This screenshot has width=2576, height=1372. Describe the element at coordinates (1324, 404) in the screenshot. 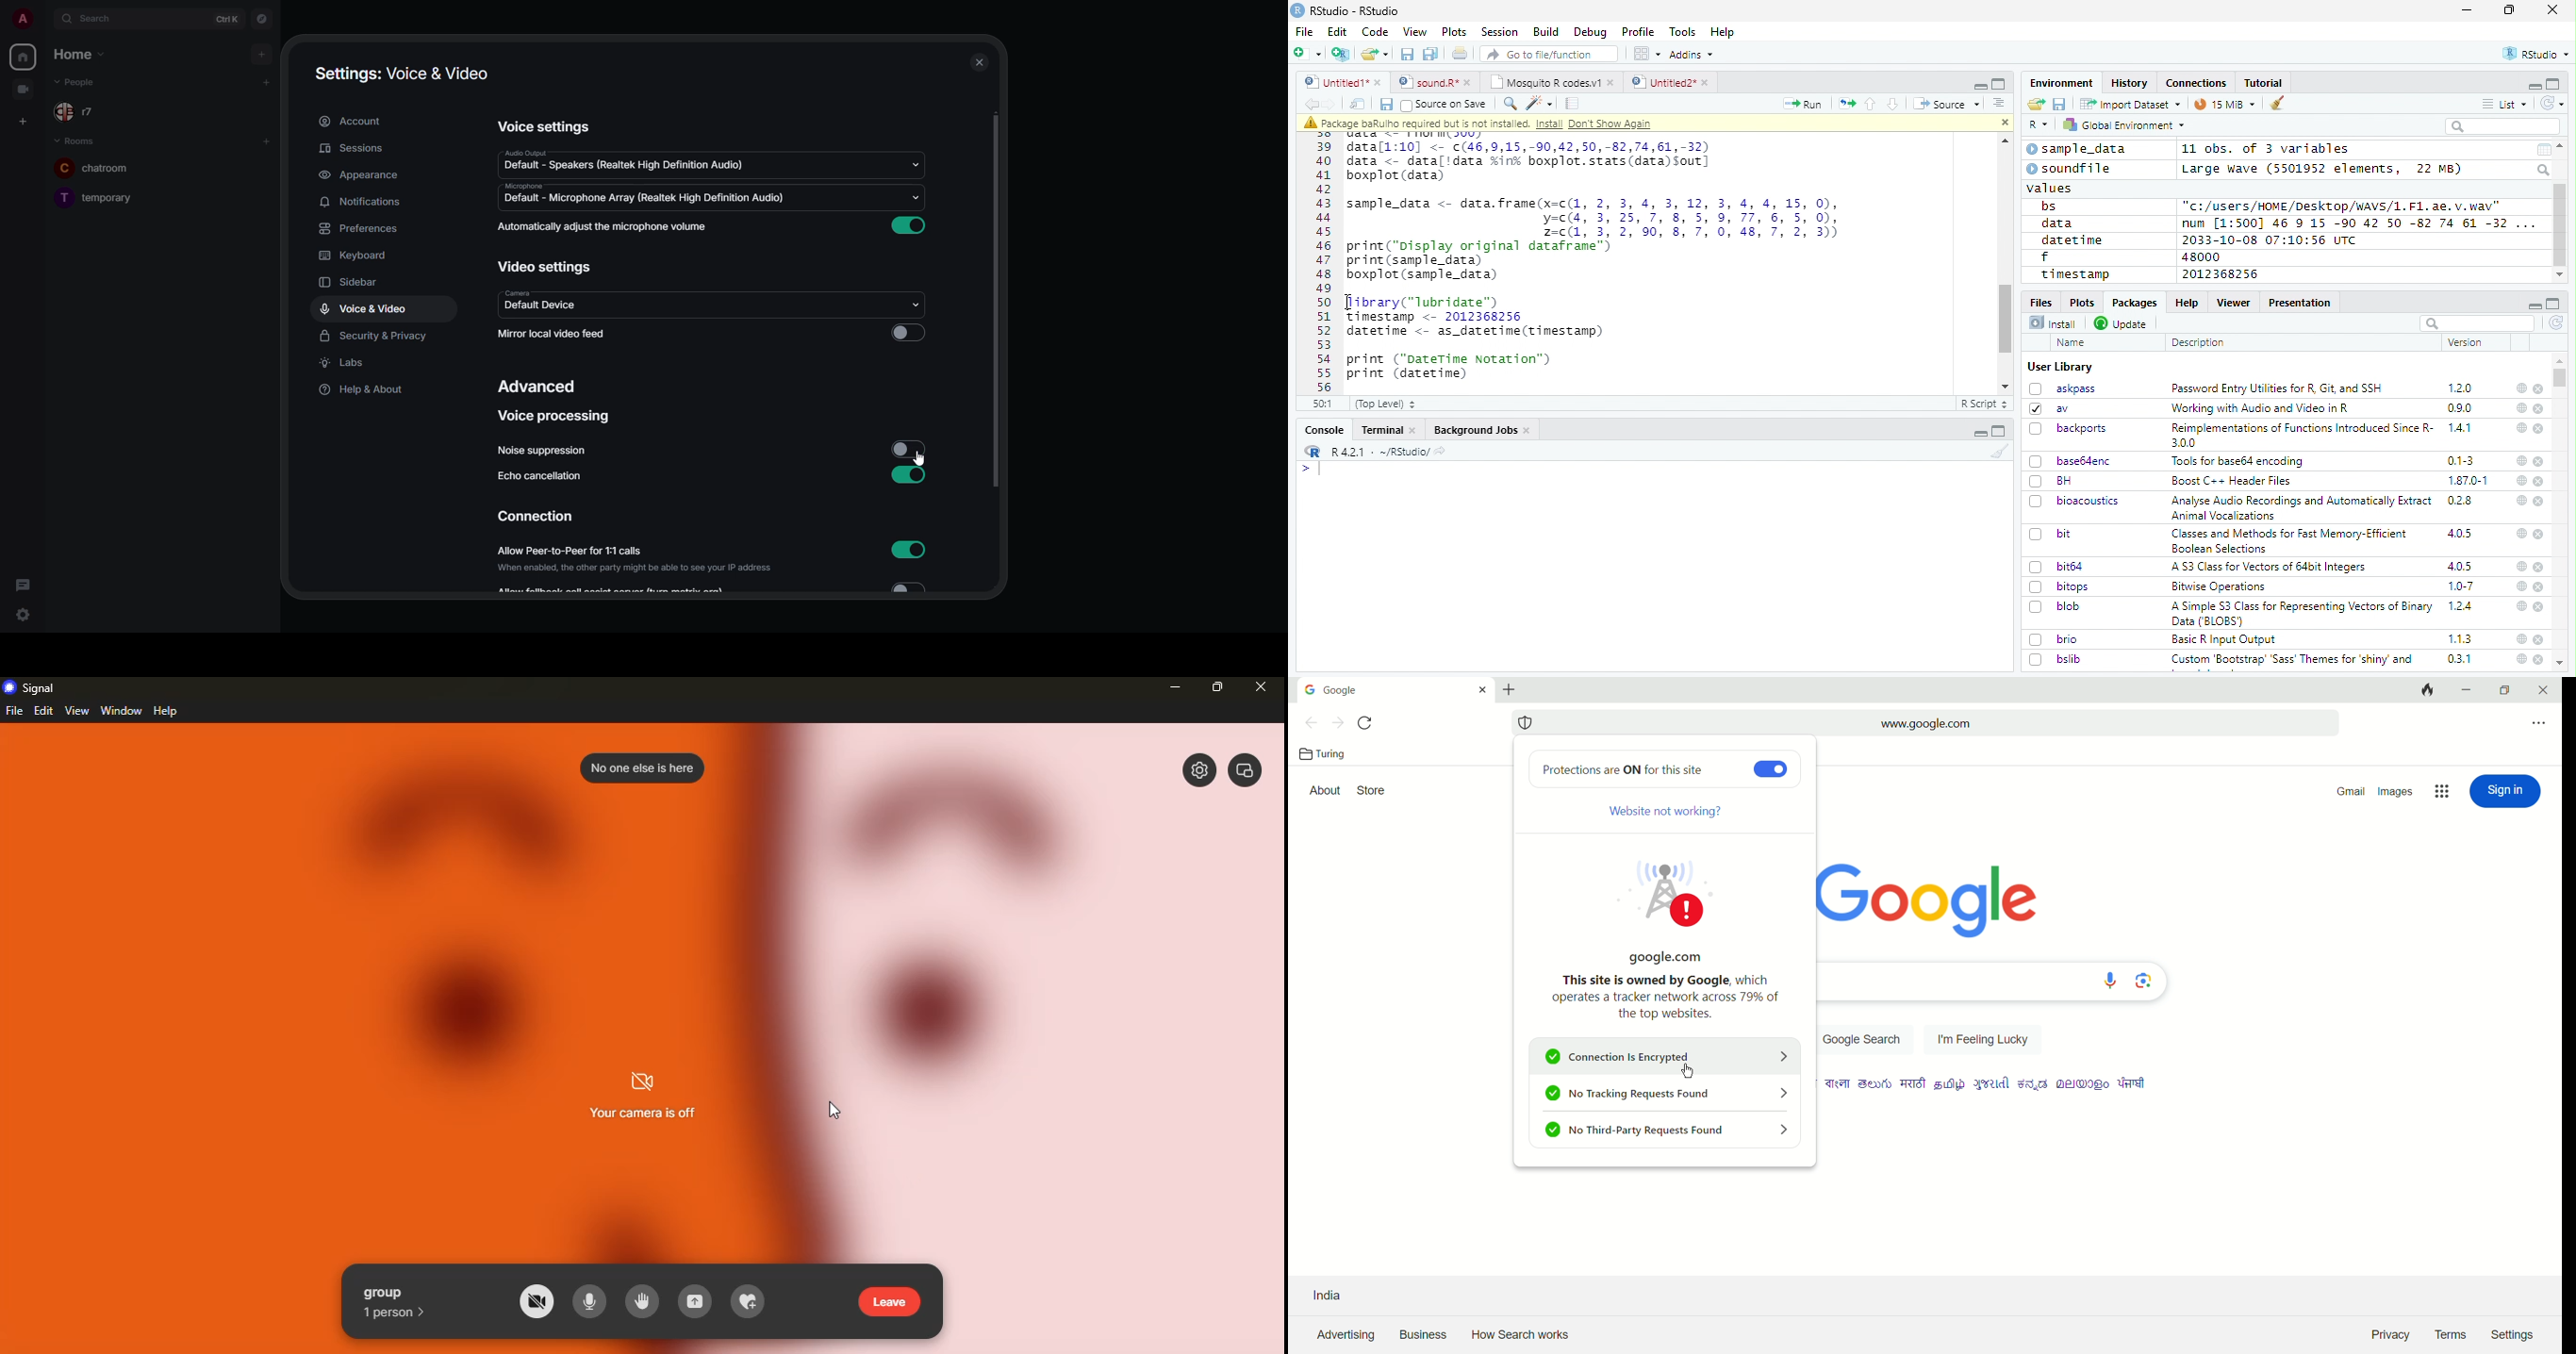

I see `56:1` at that location.